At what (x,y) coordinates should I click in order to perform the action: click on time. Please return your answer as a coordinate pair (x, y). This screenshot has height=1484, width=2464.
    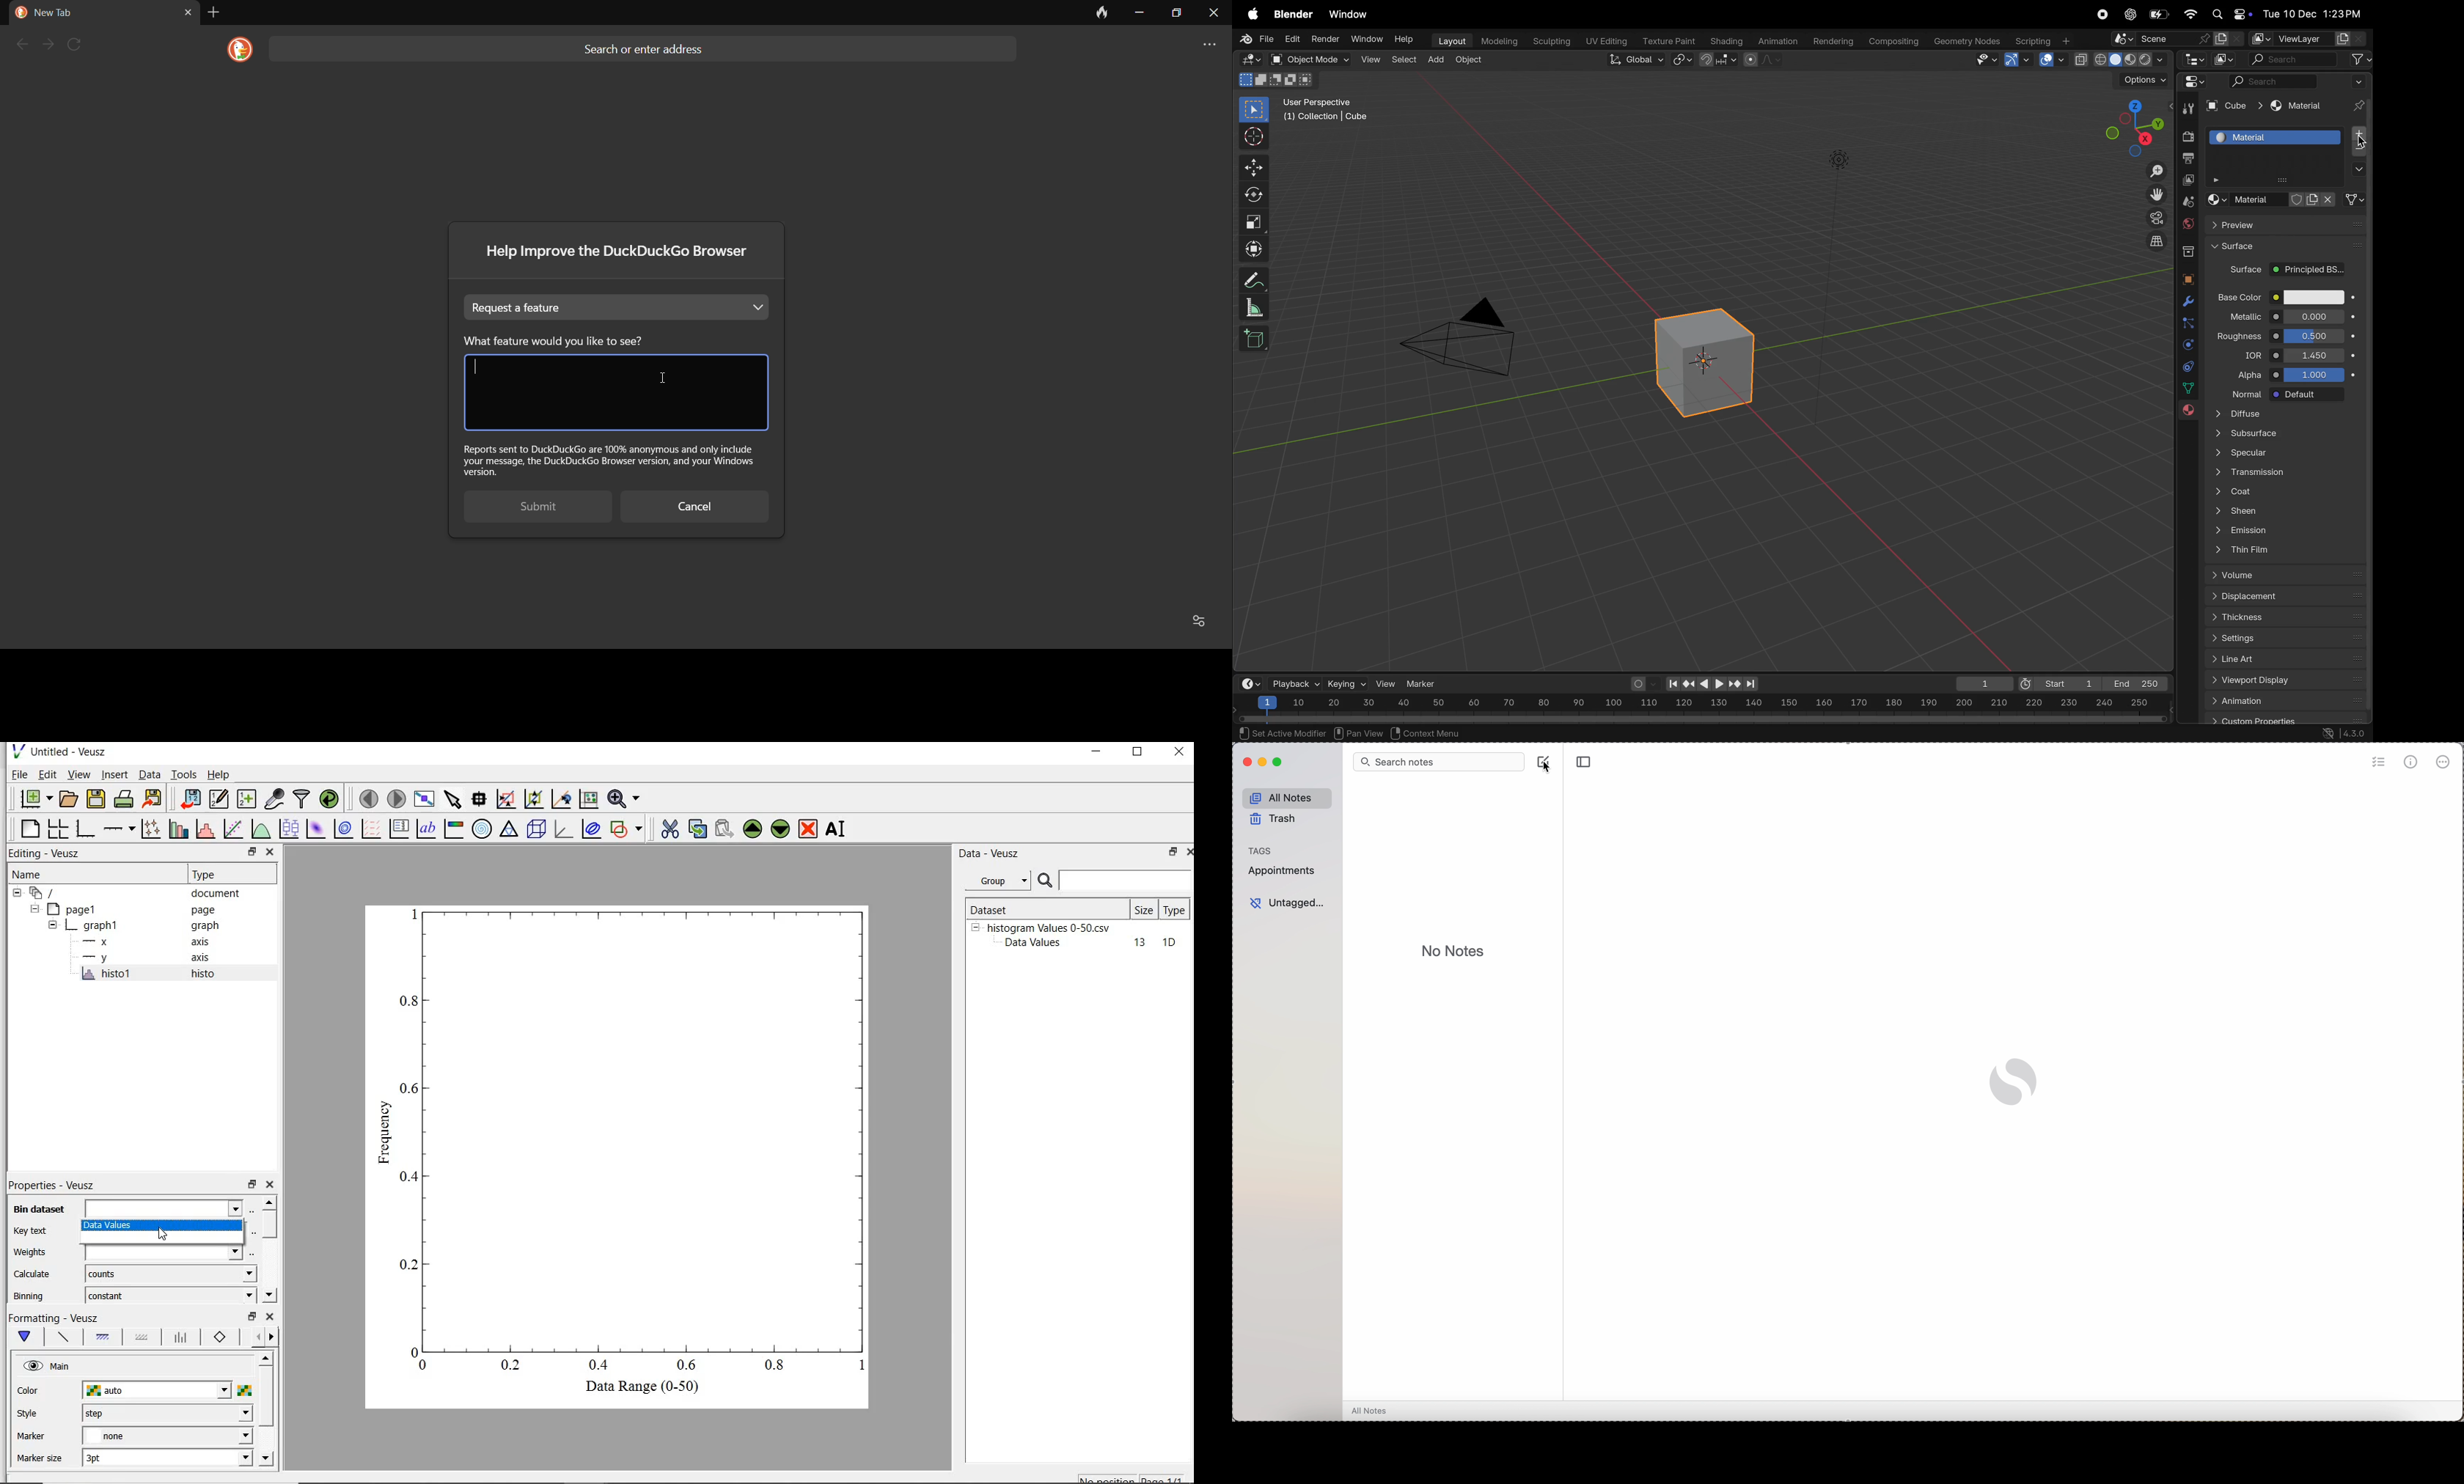
    Looking at the image, I should click on (1249, 683).